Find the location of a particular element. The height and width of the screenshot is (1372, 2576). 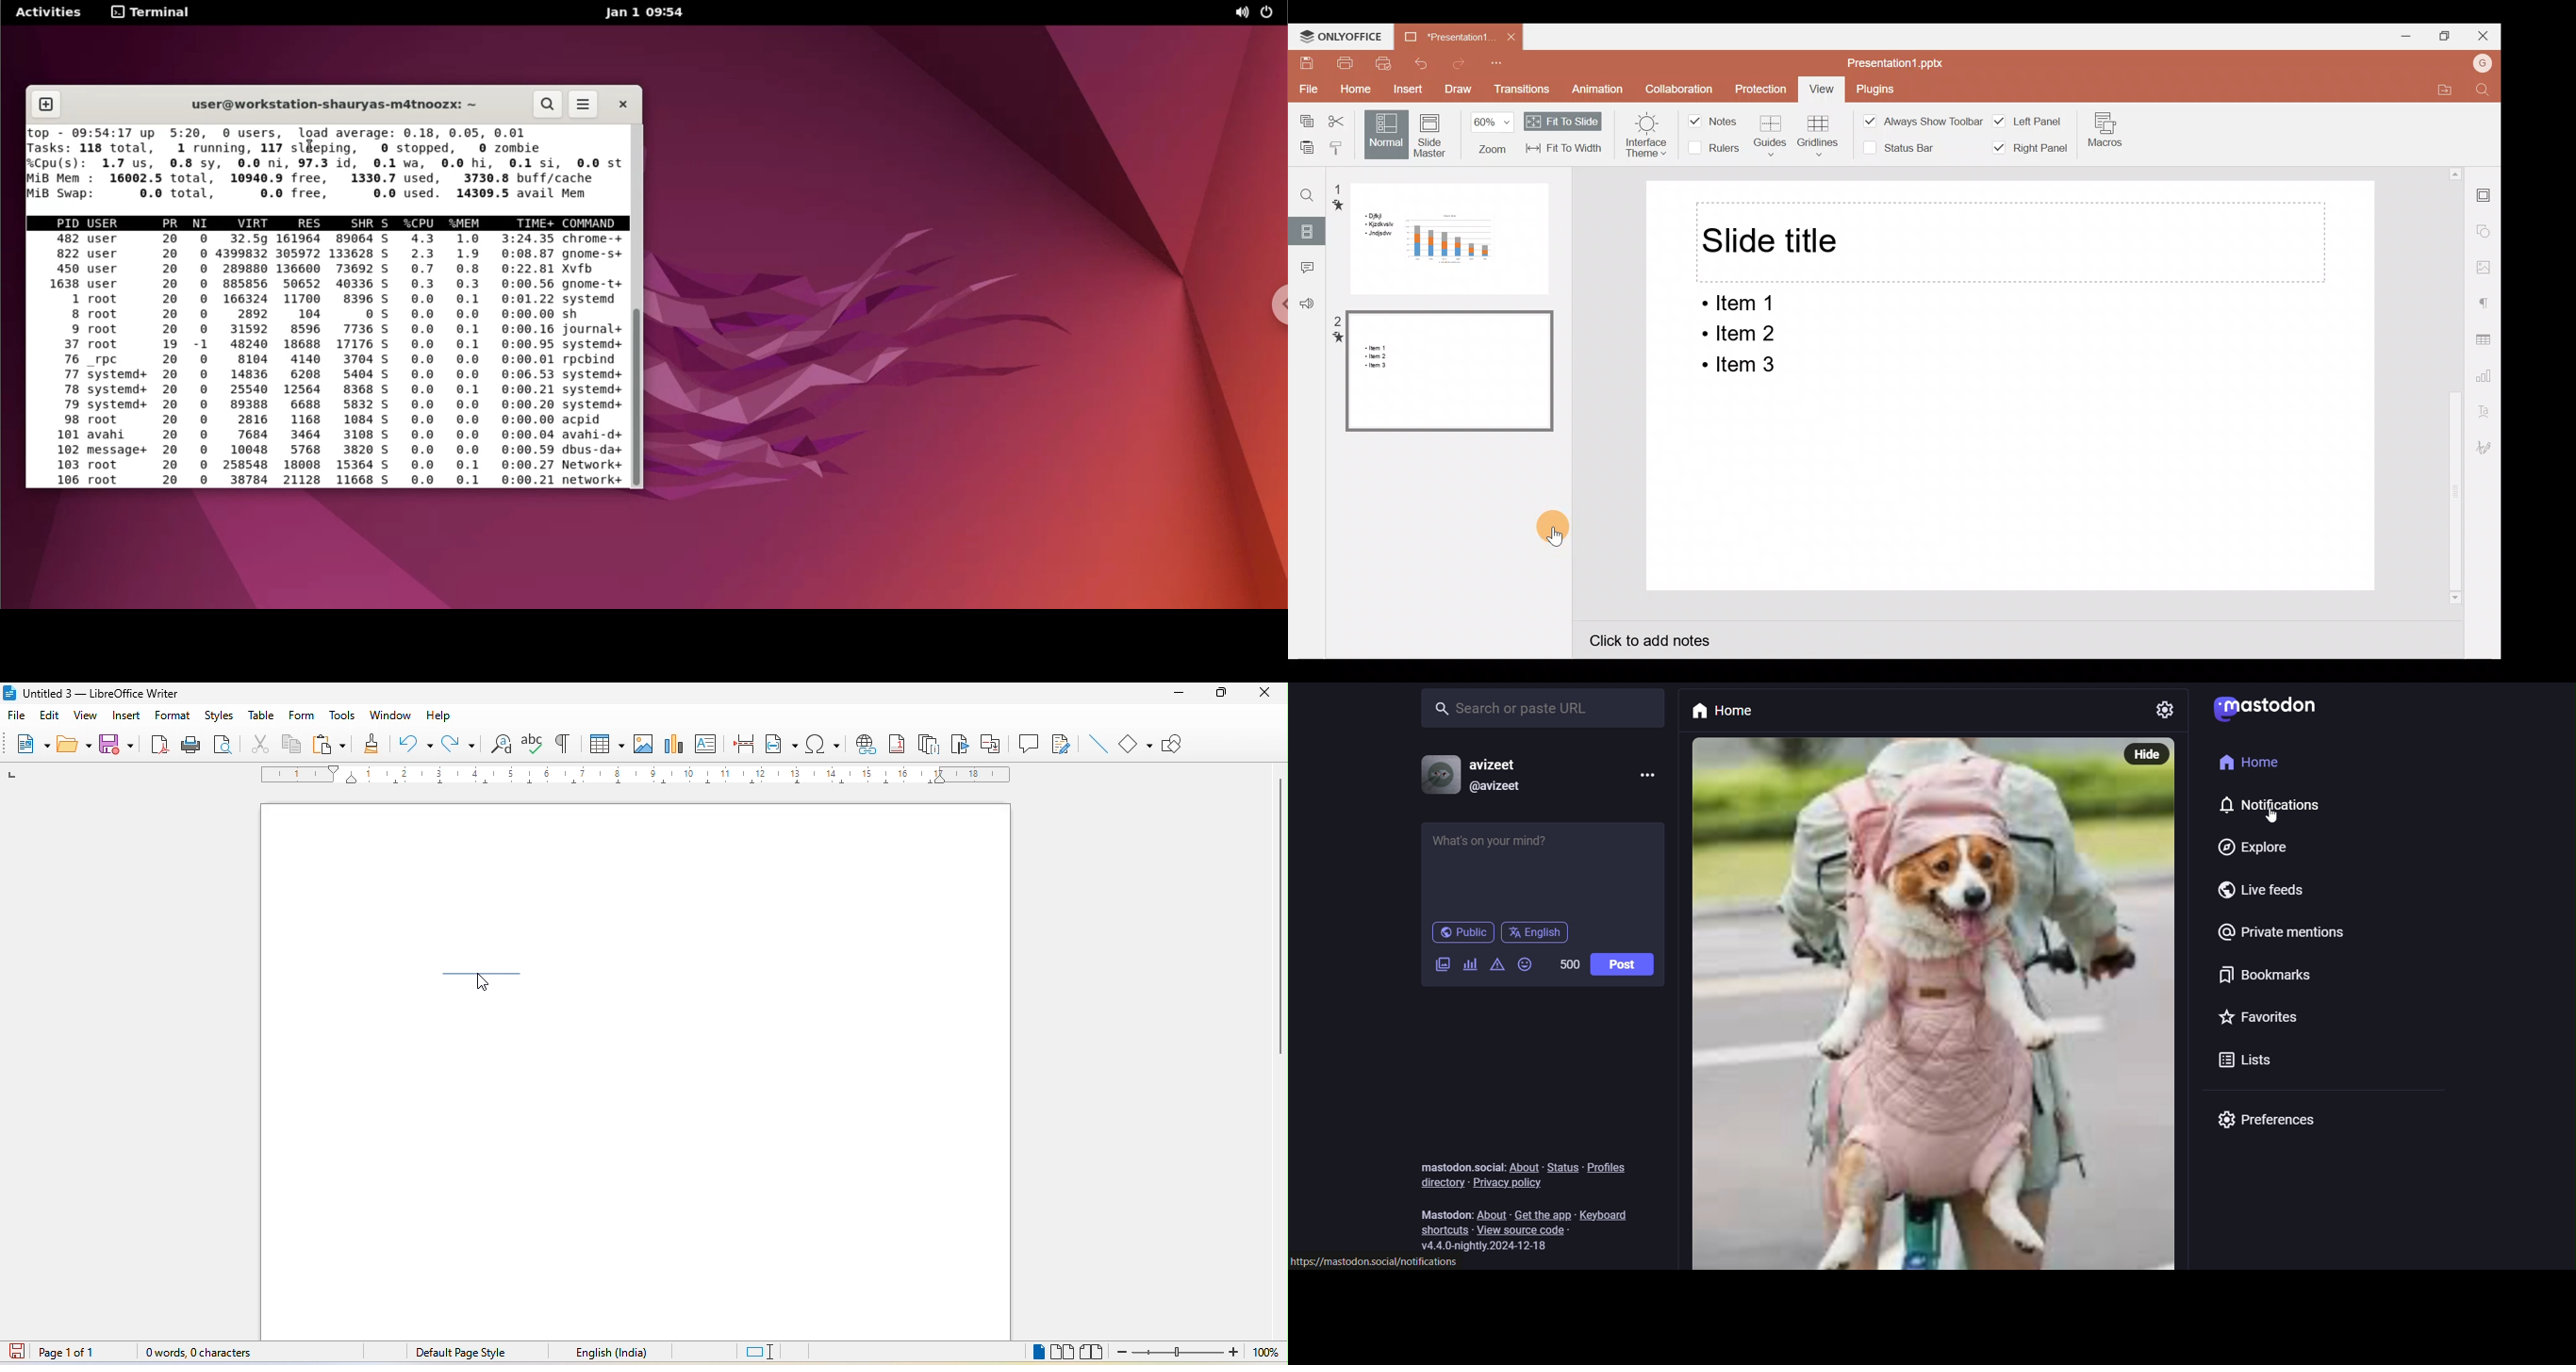

clone formatting is located at coordinates (369, 742).